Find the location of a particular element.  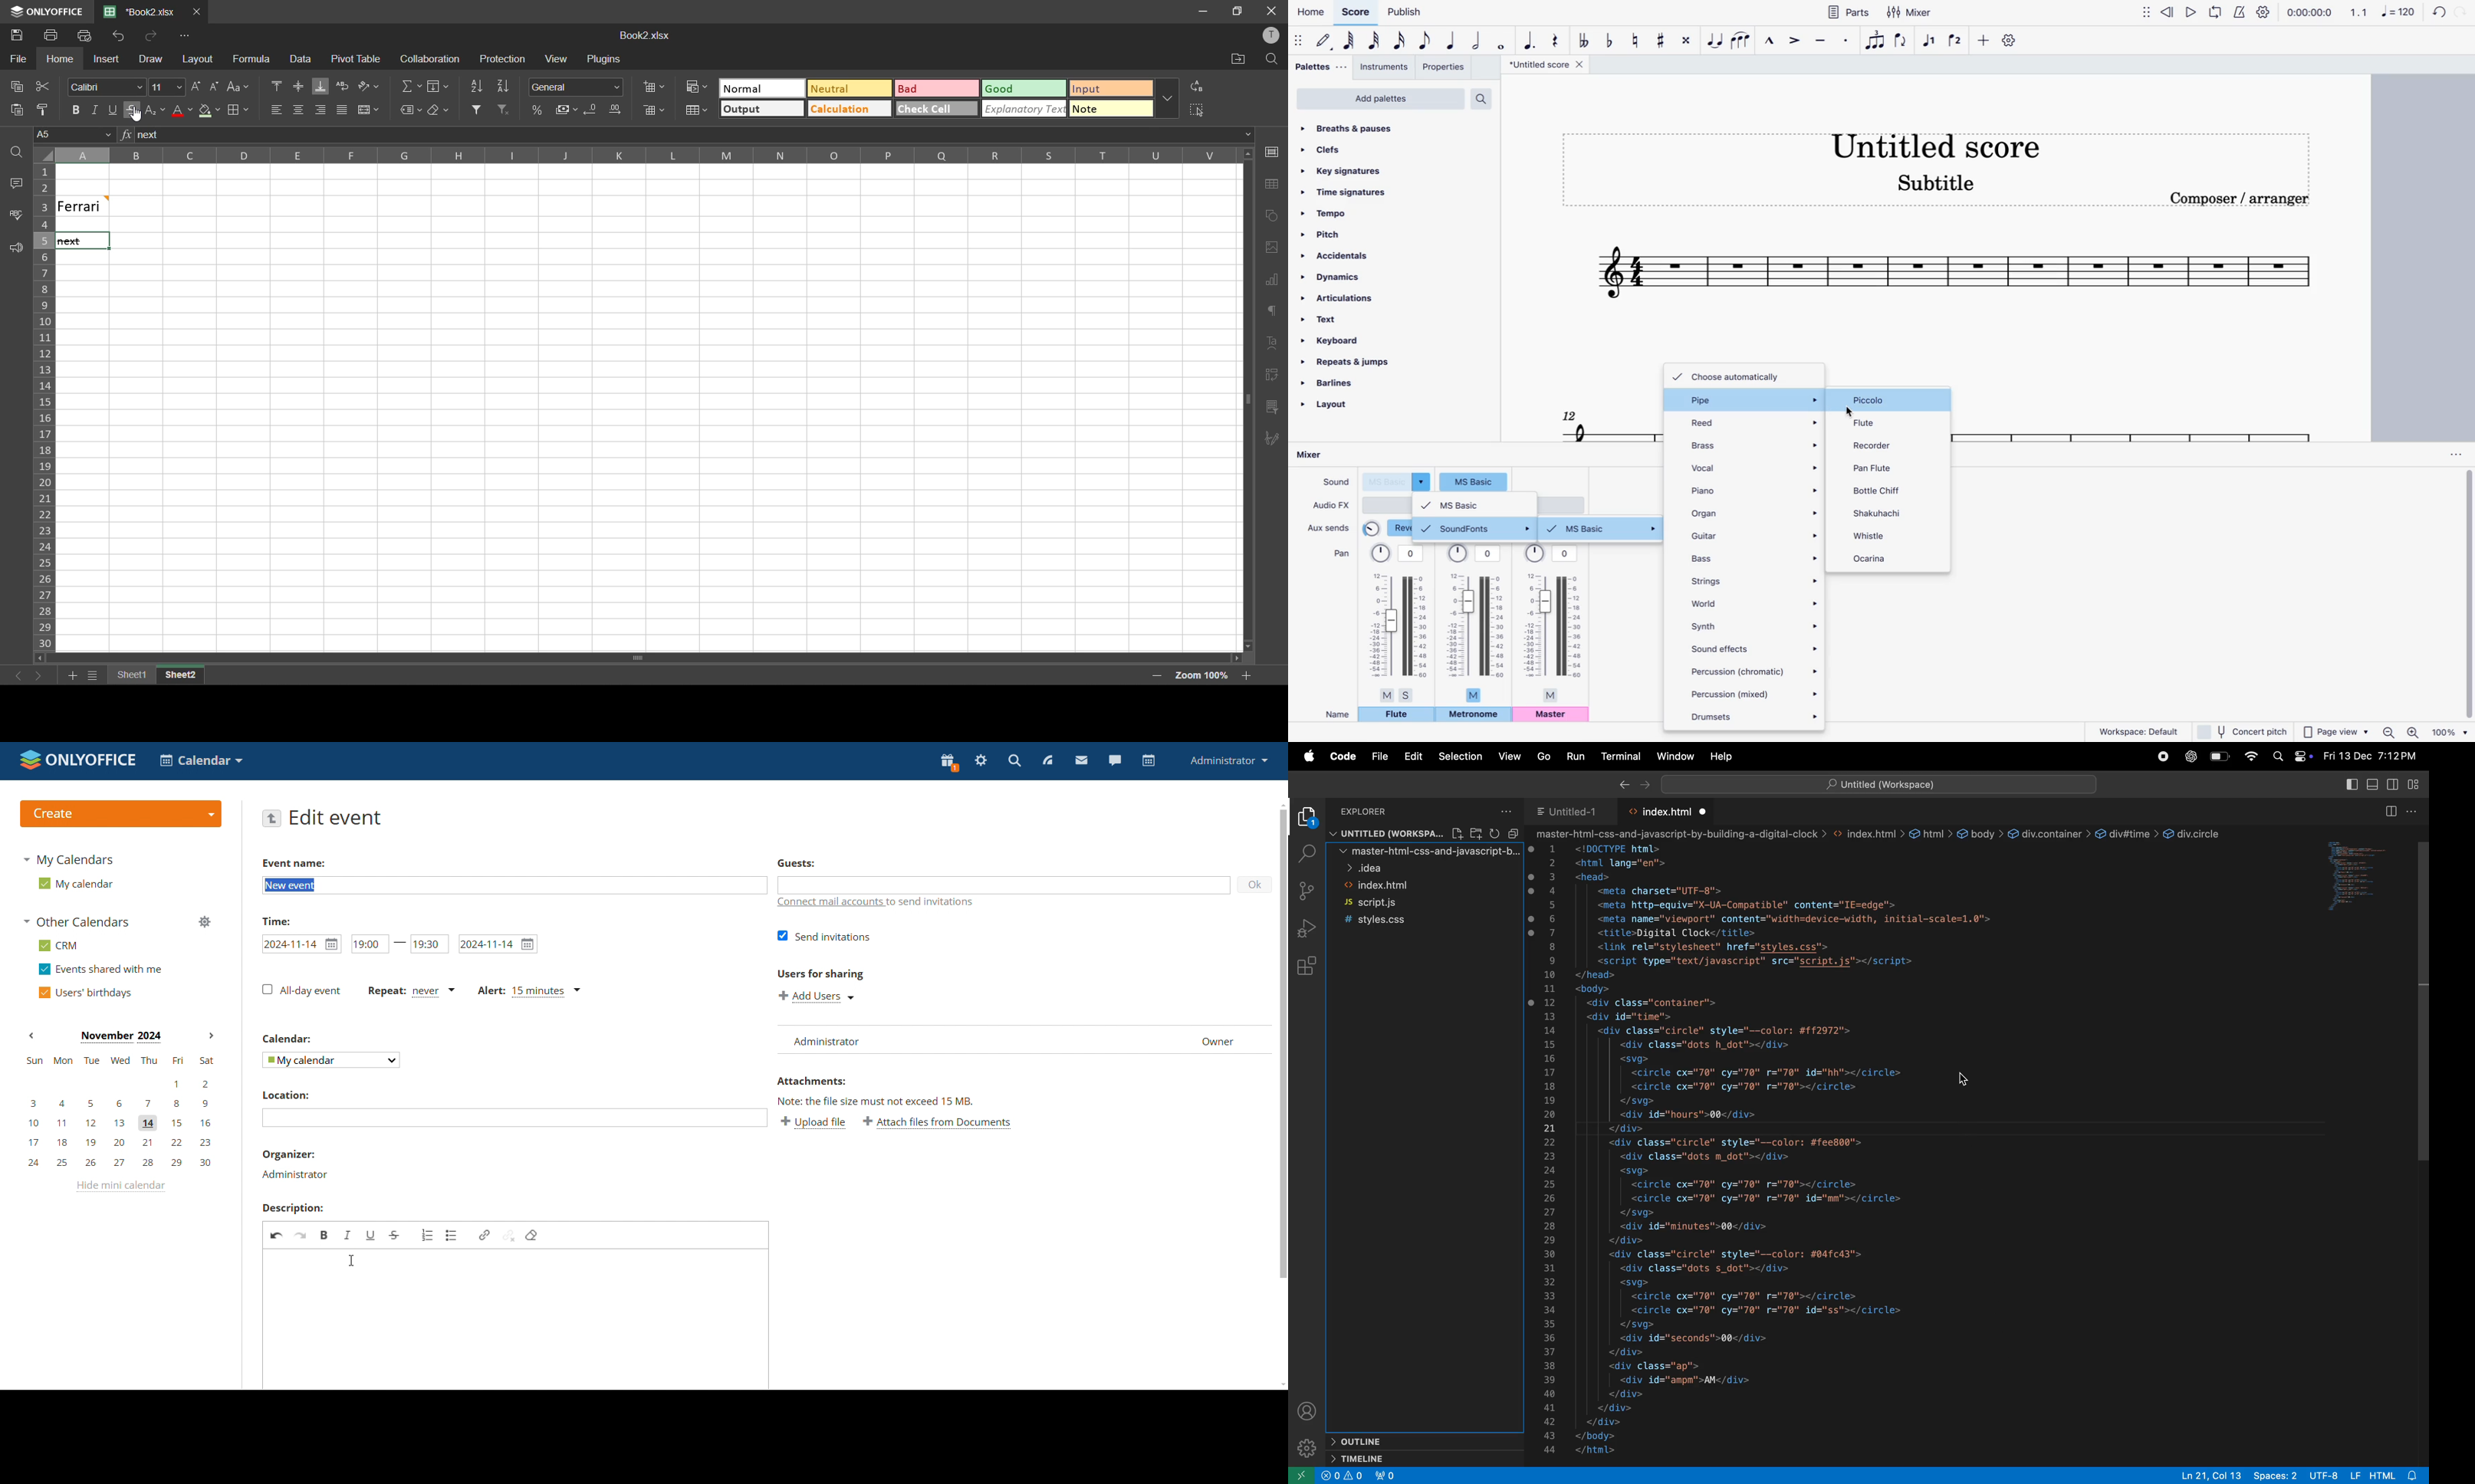

score title is located at coordinates (1549, 64).